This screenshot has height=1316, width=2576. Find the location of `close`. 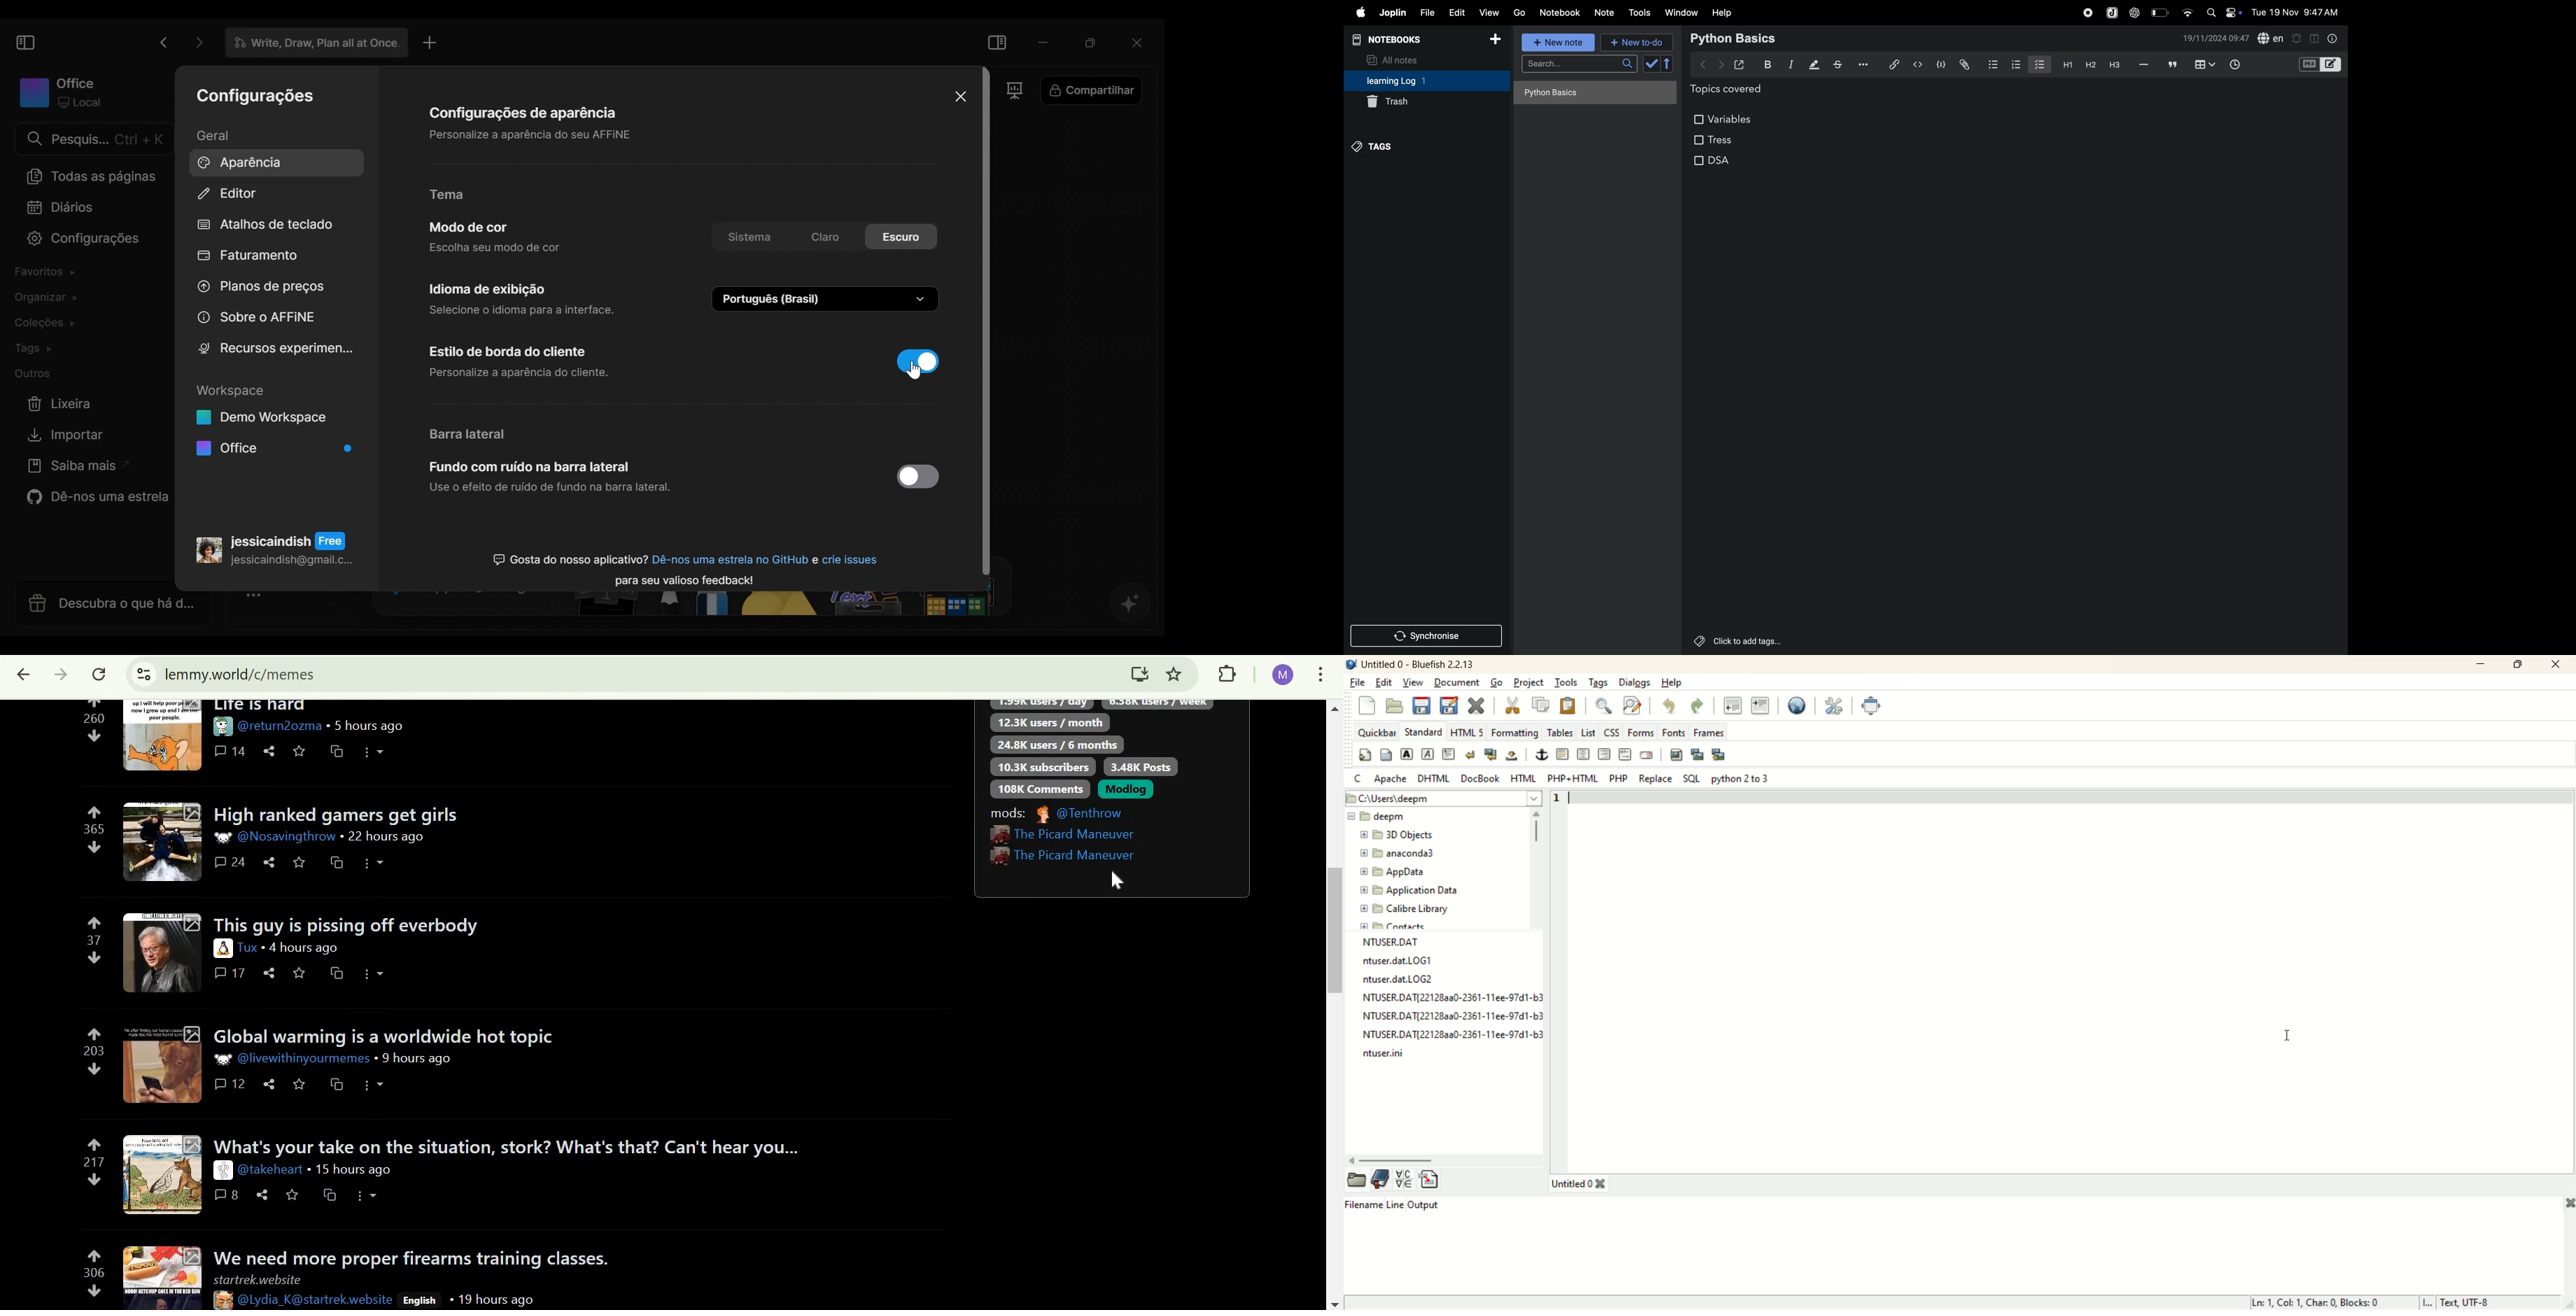

close is located at coordinates (2566, 1202).